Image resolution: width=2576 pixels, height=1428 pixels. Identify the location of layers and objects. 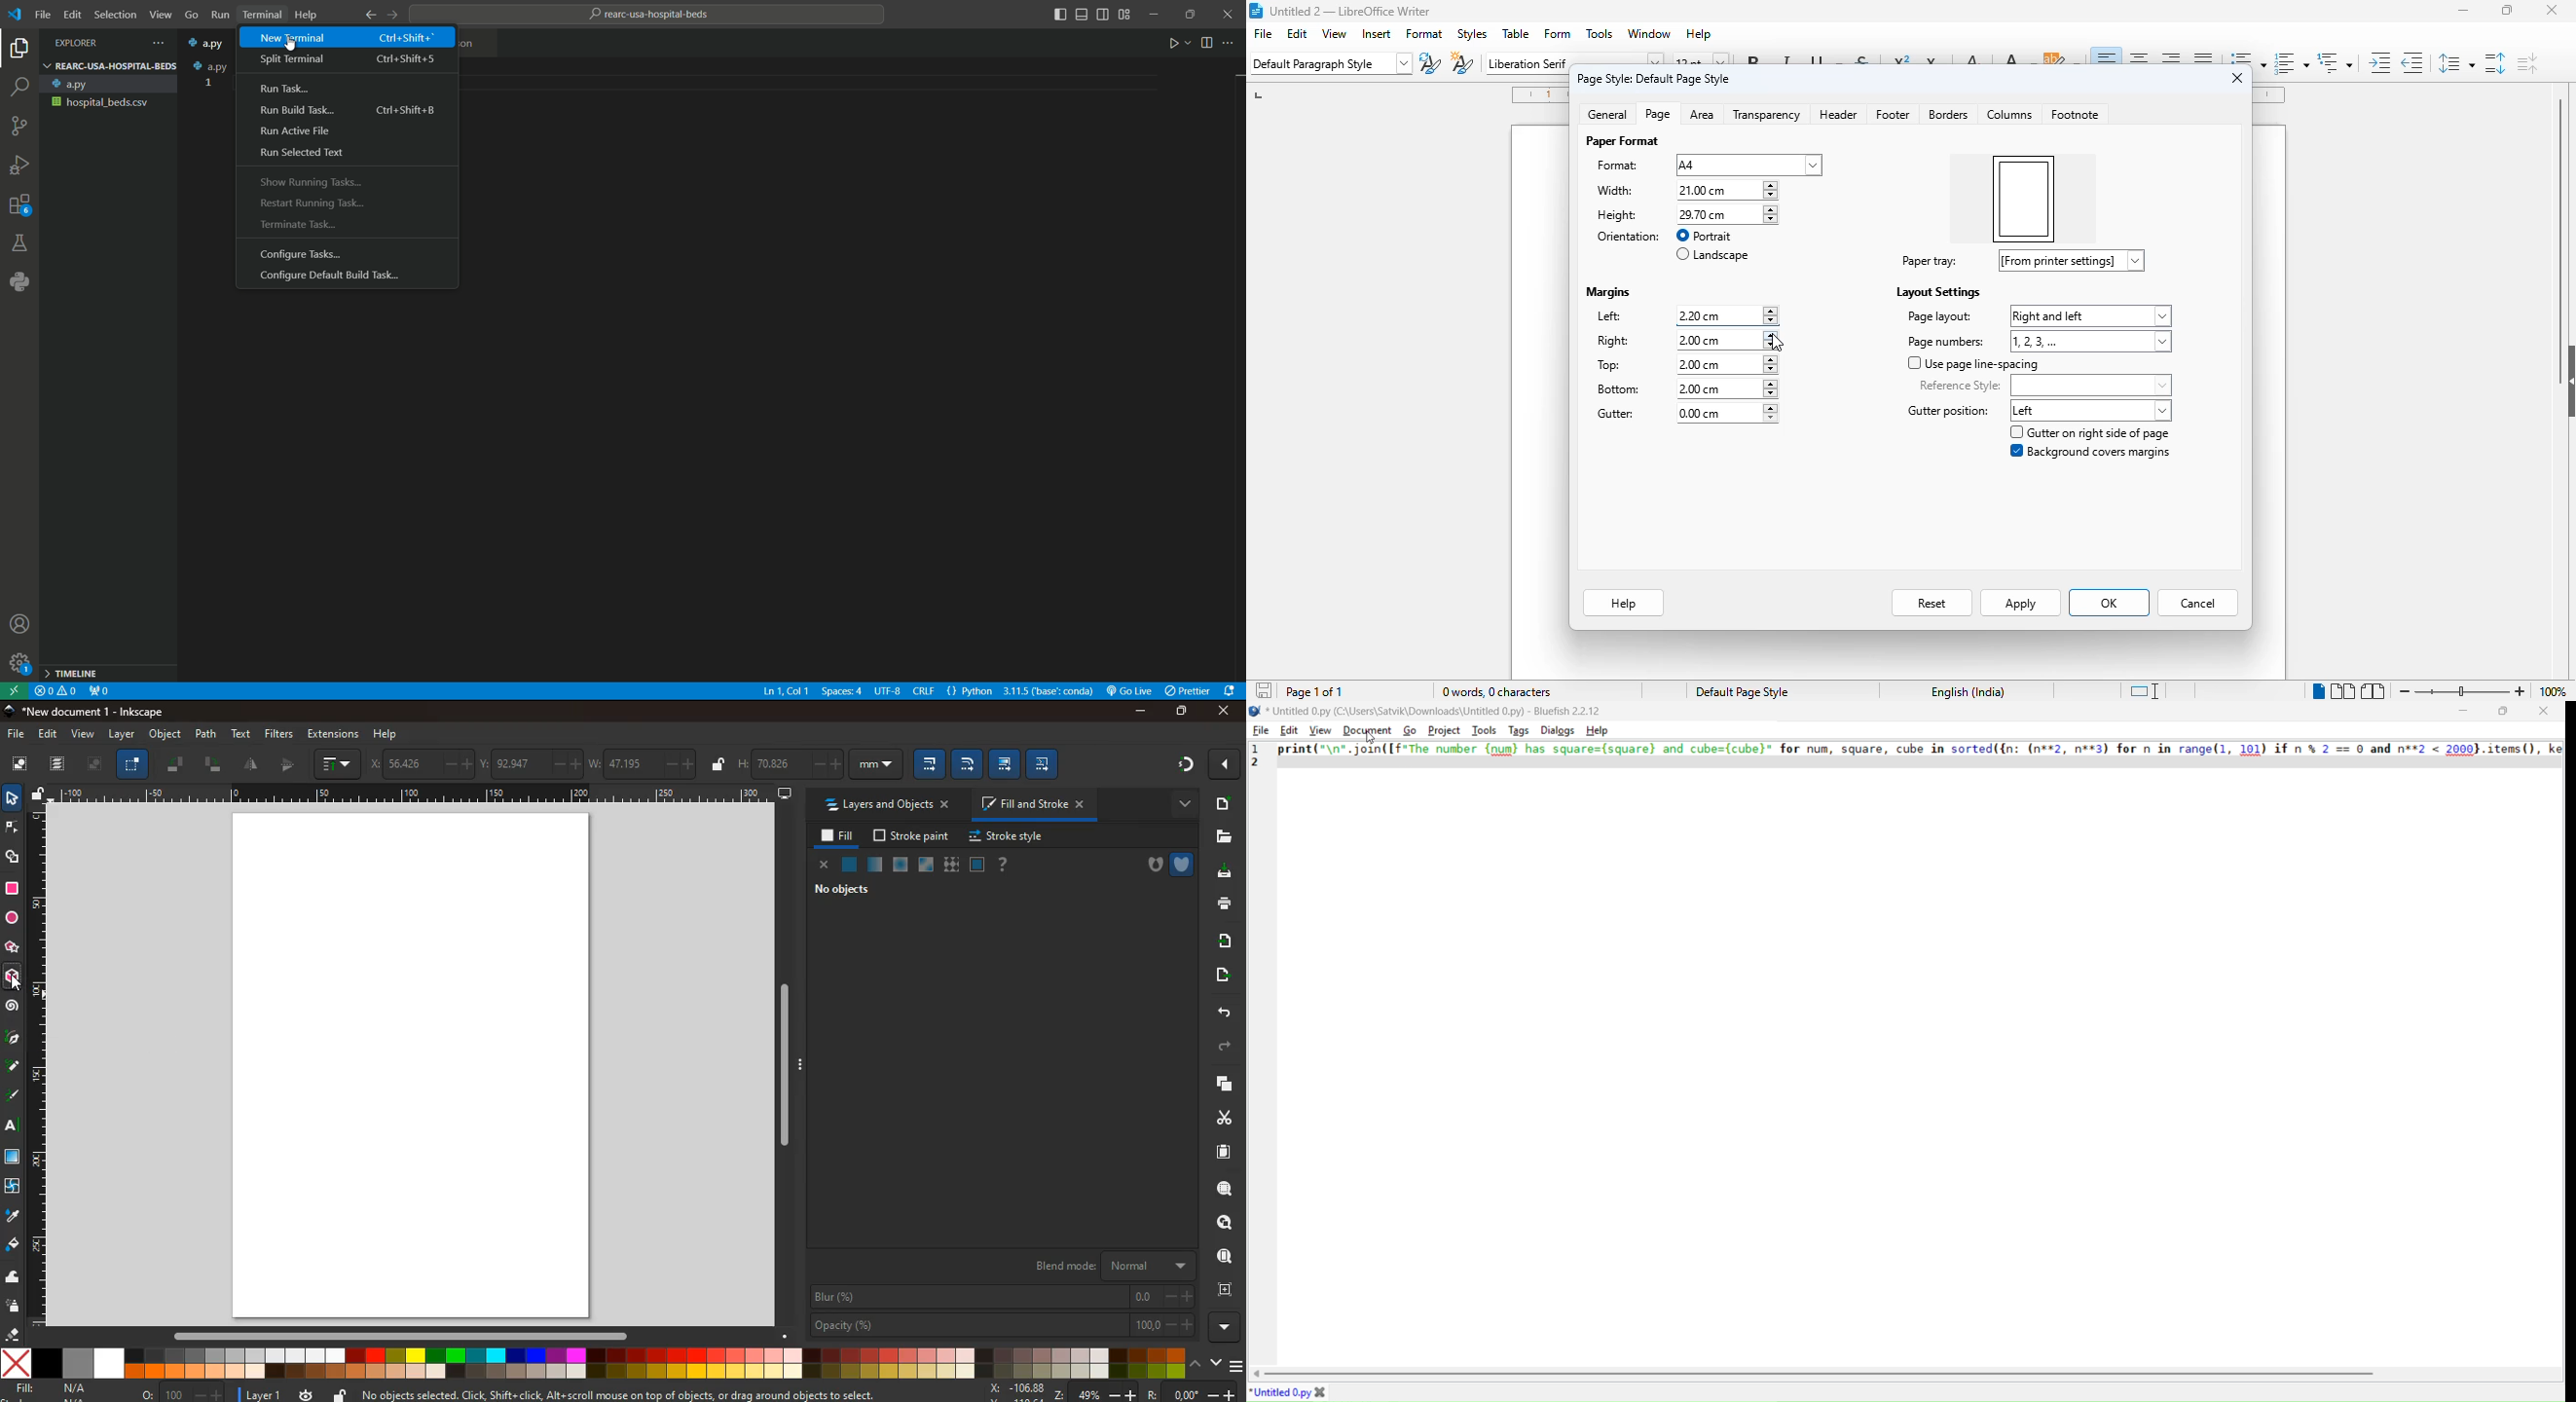
(893, 806).